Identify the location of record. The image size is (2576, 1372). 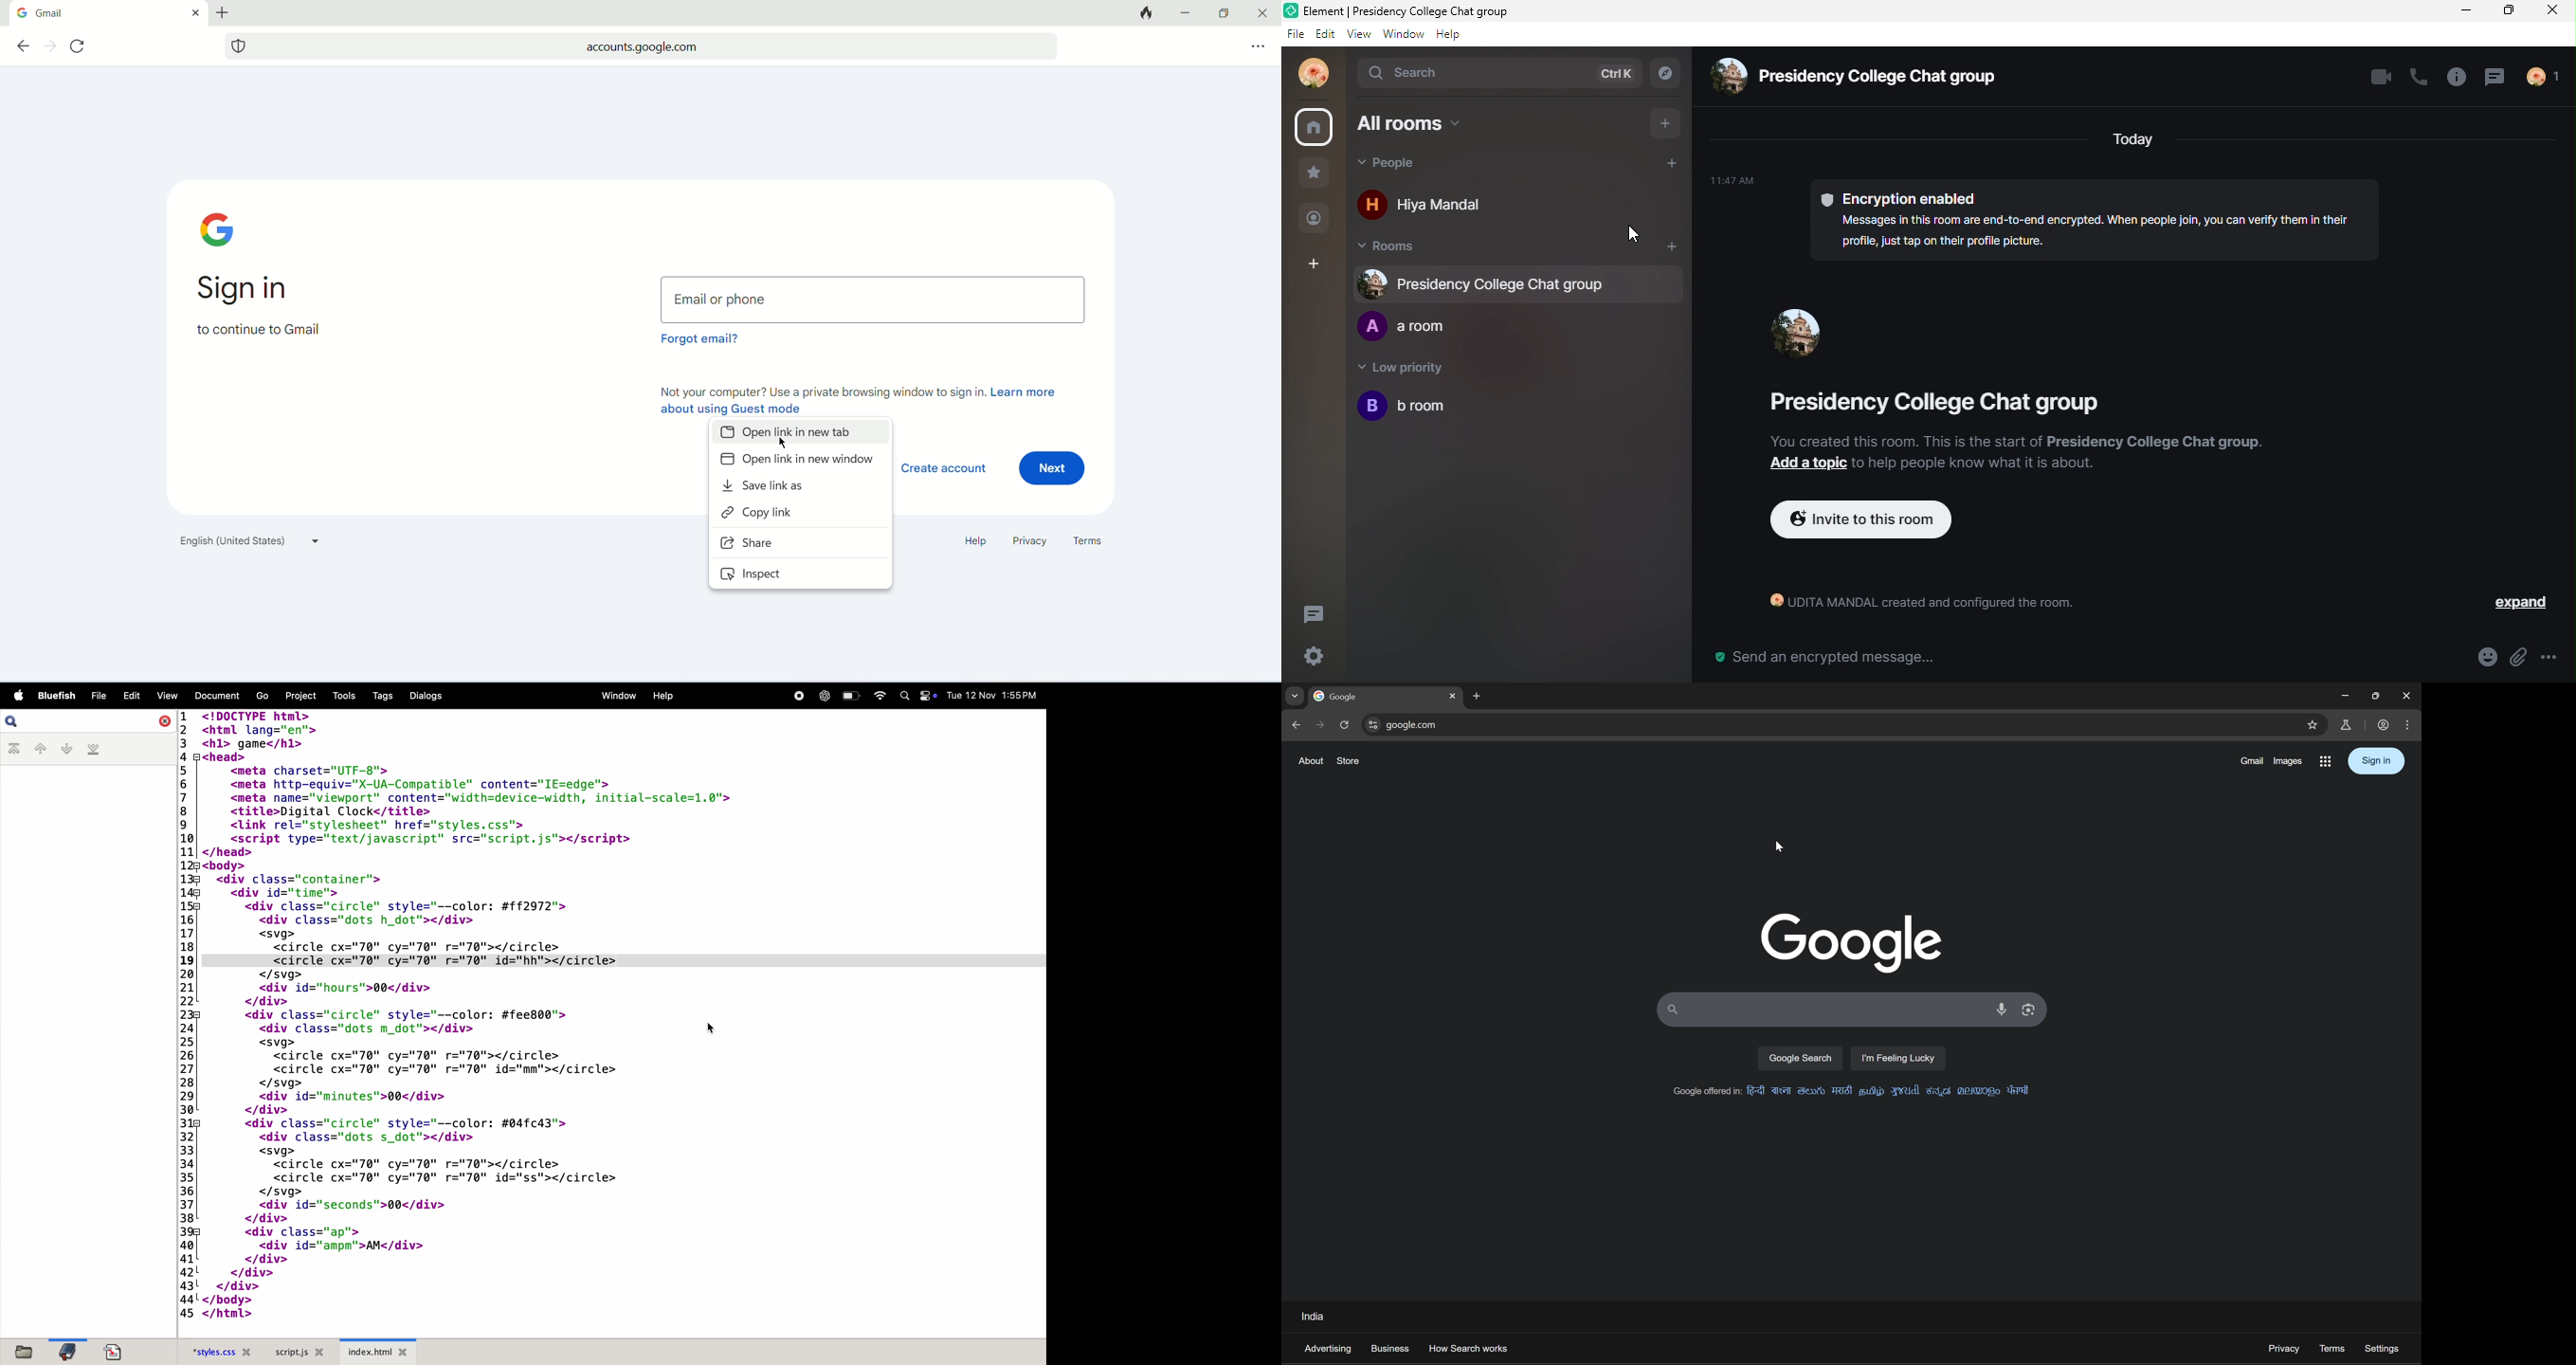
(797, 696).